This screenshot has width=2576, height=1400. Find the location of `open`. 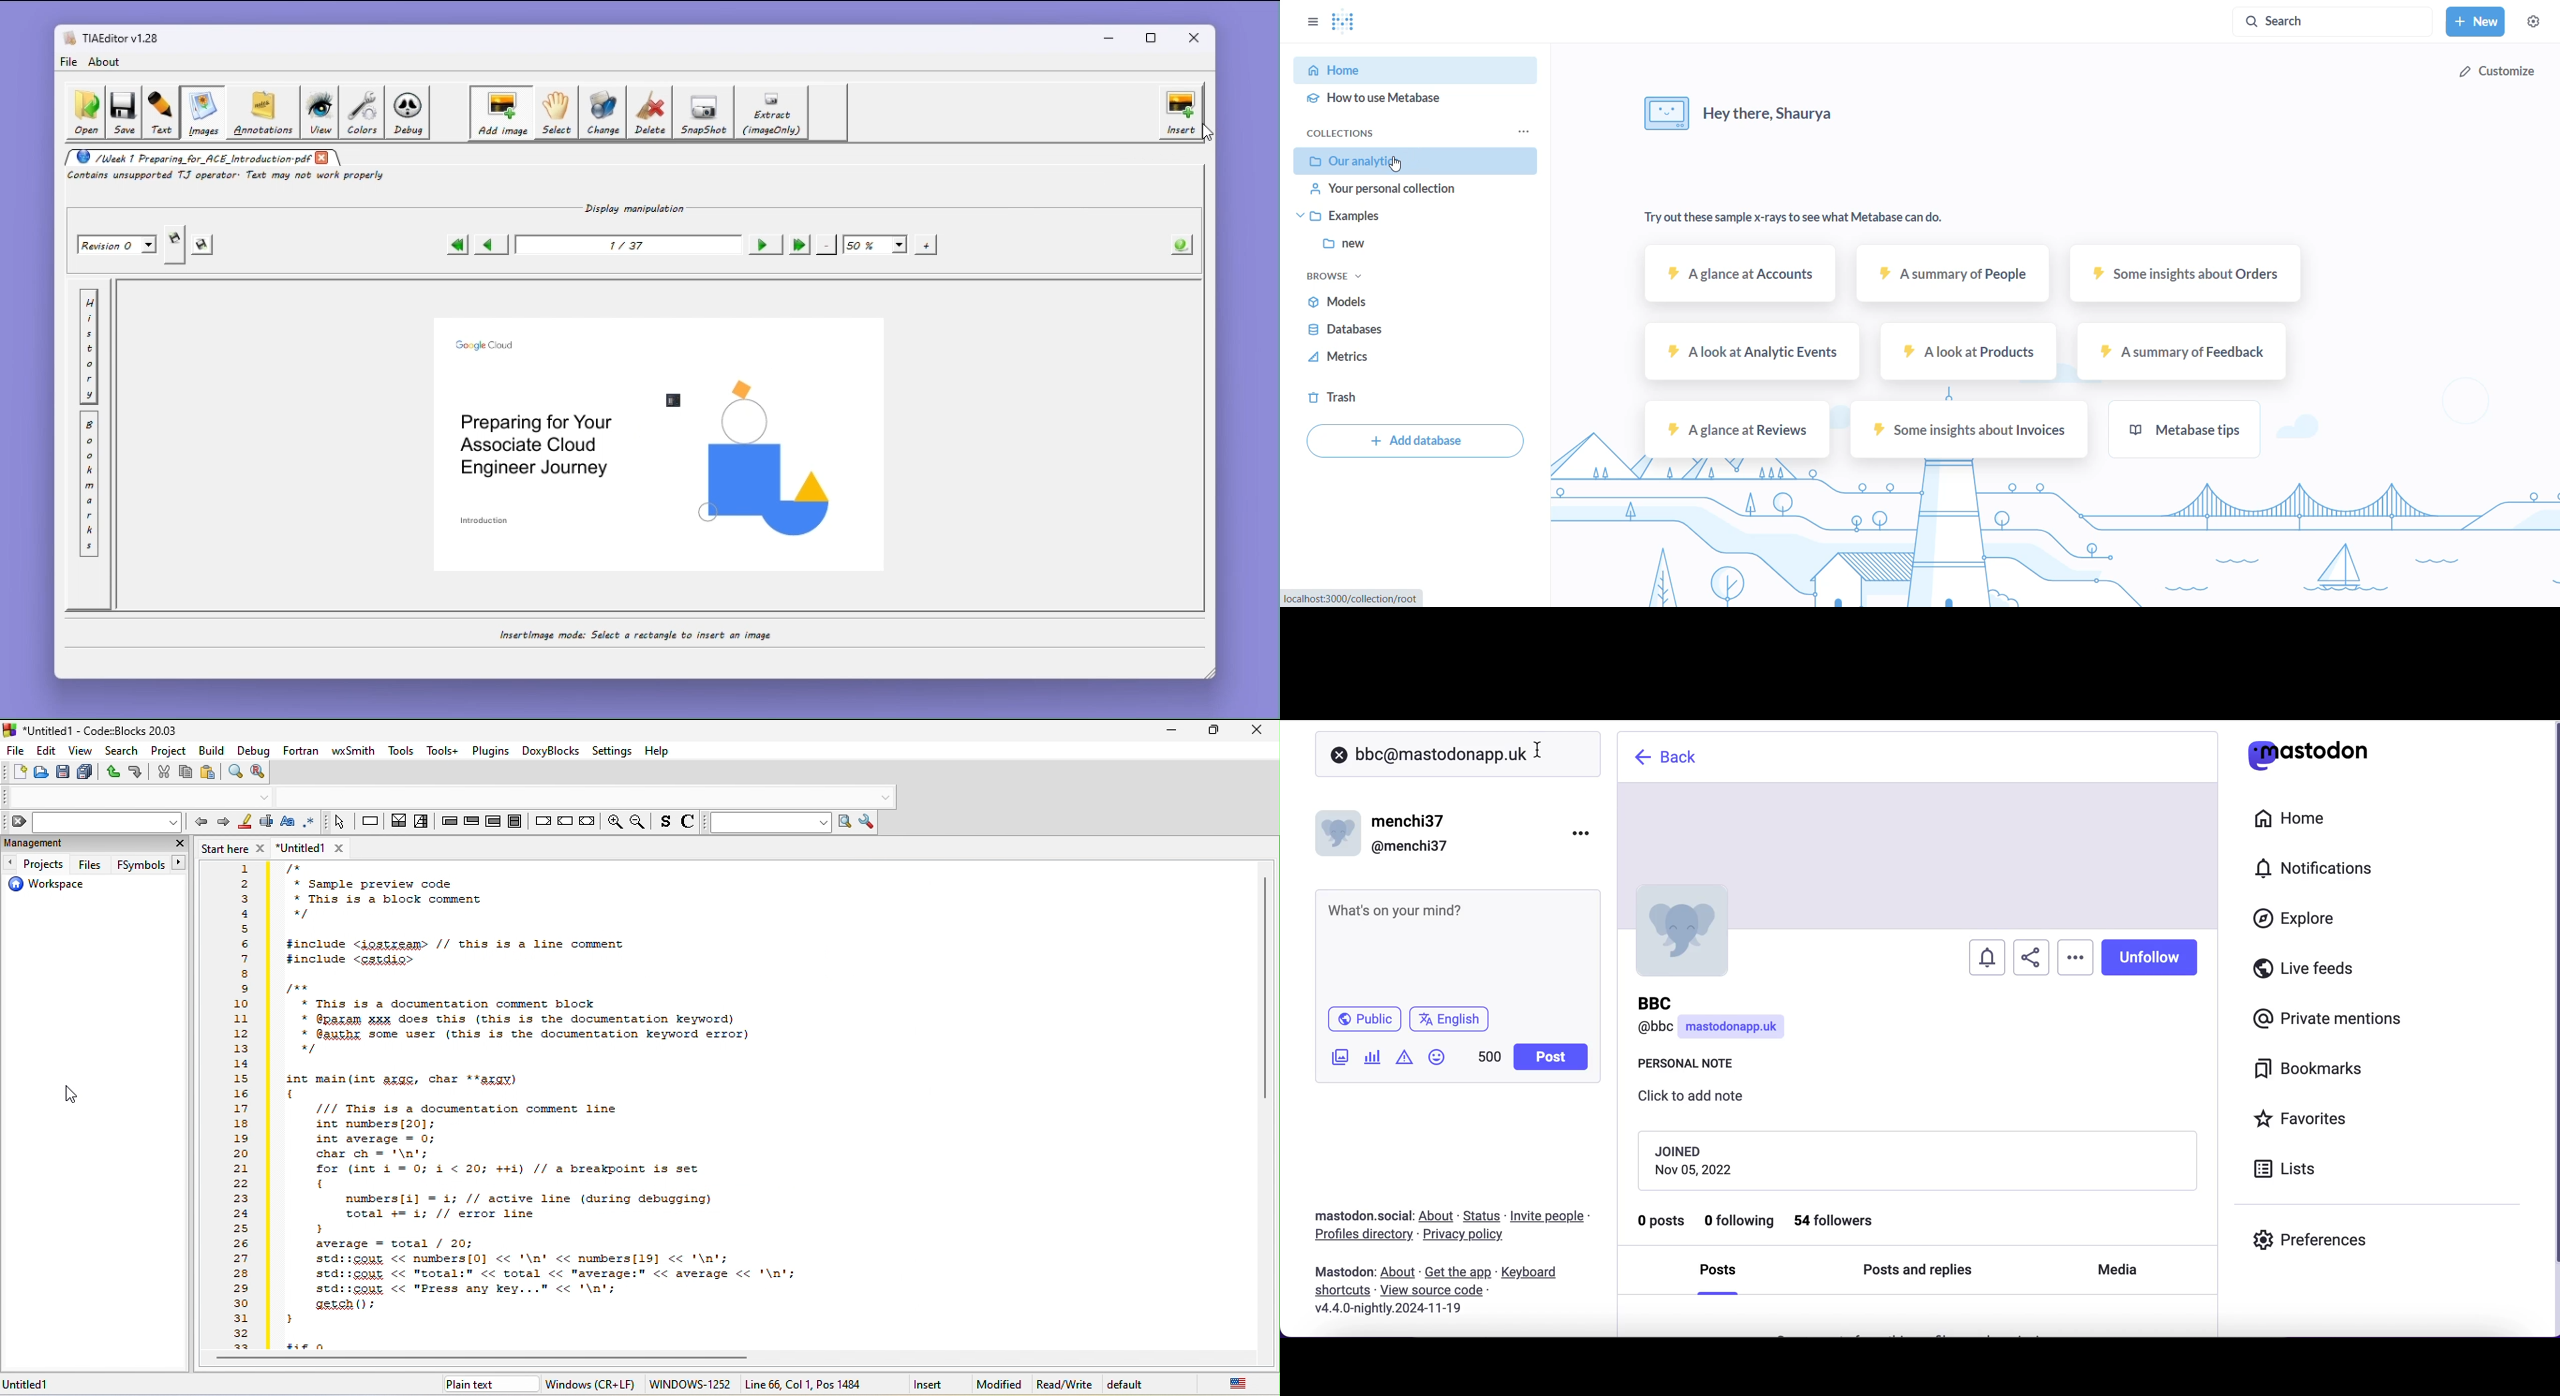

open is located at coordinates (40, 773).